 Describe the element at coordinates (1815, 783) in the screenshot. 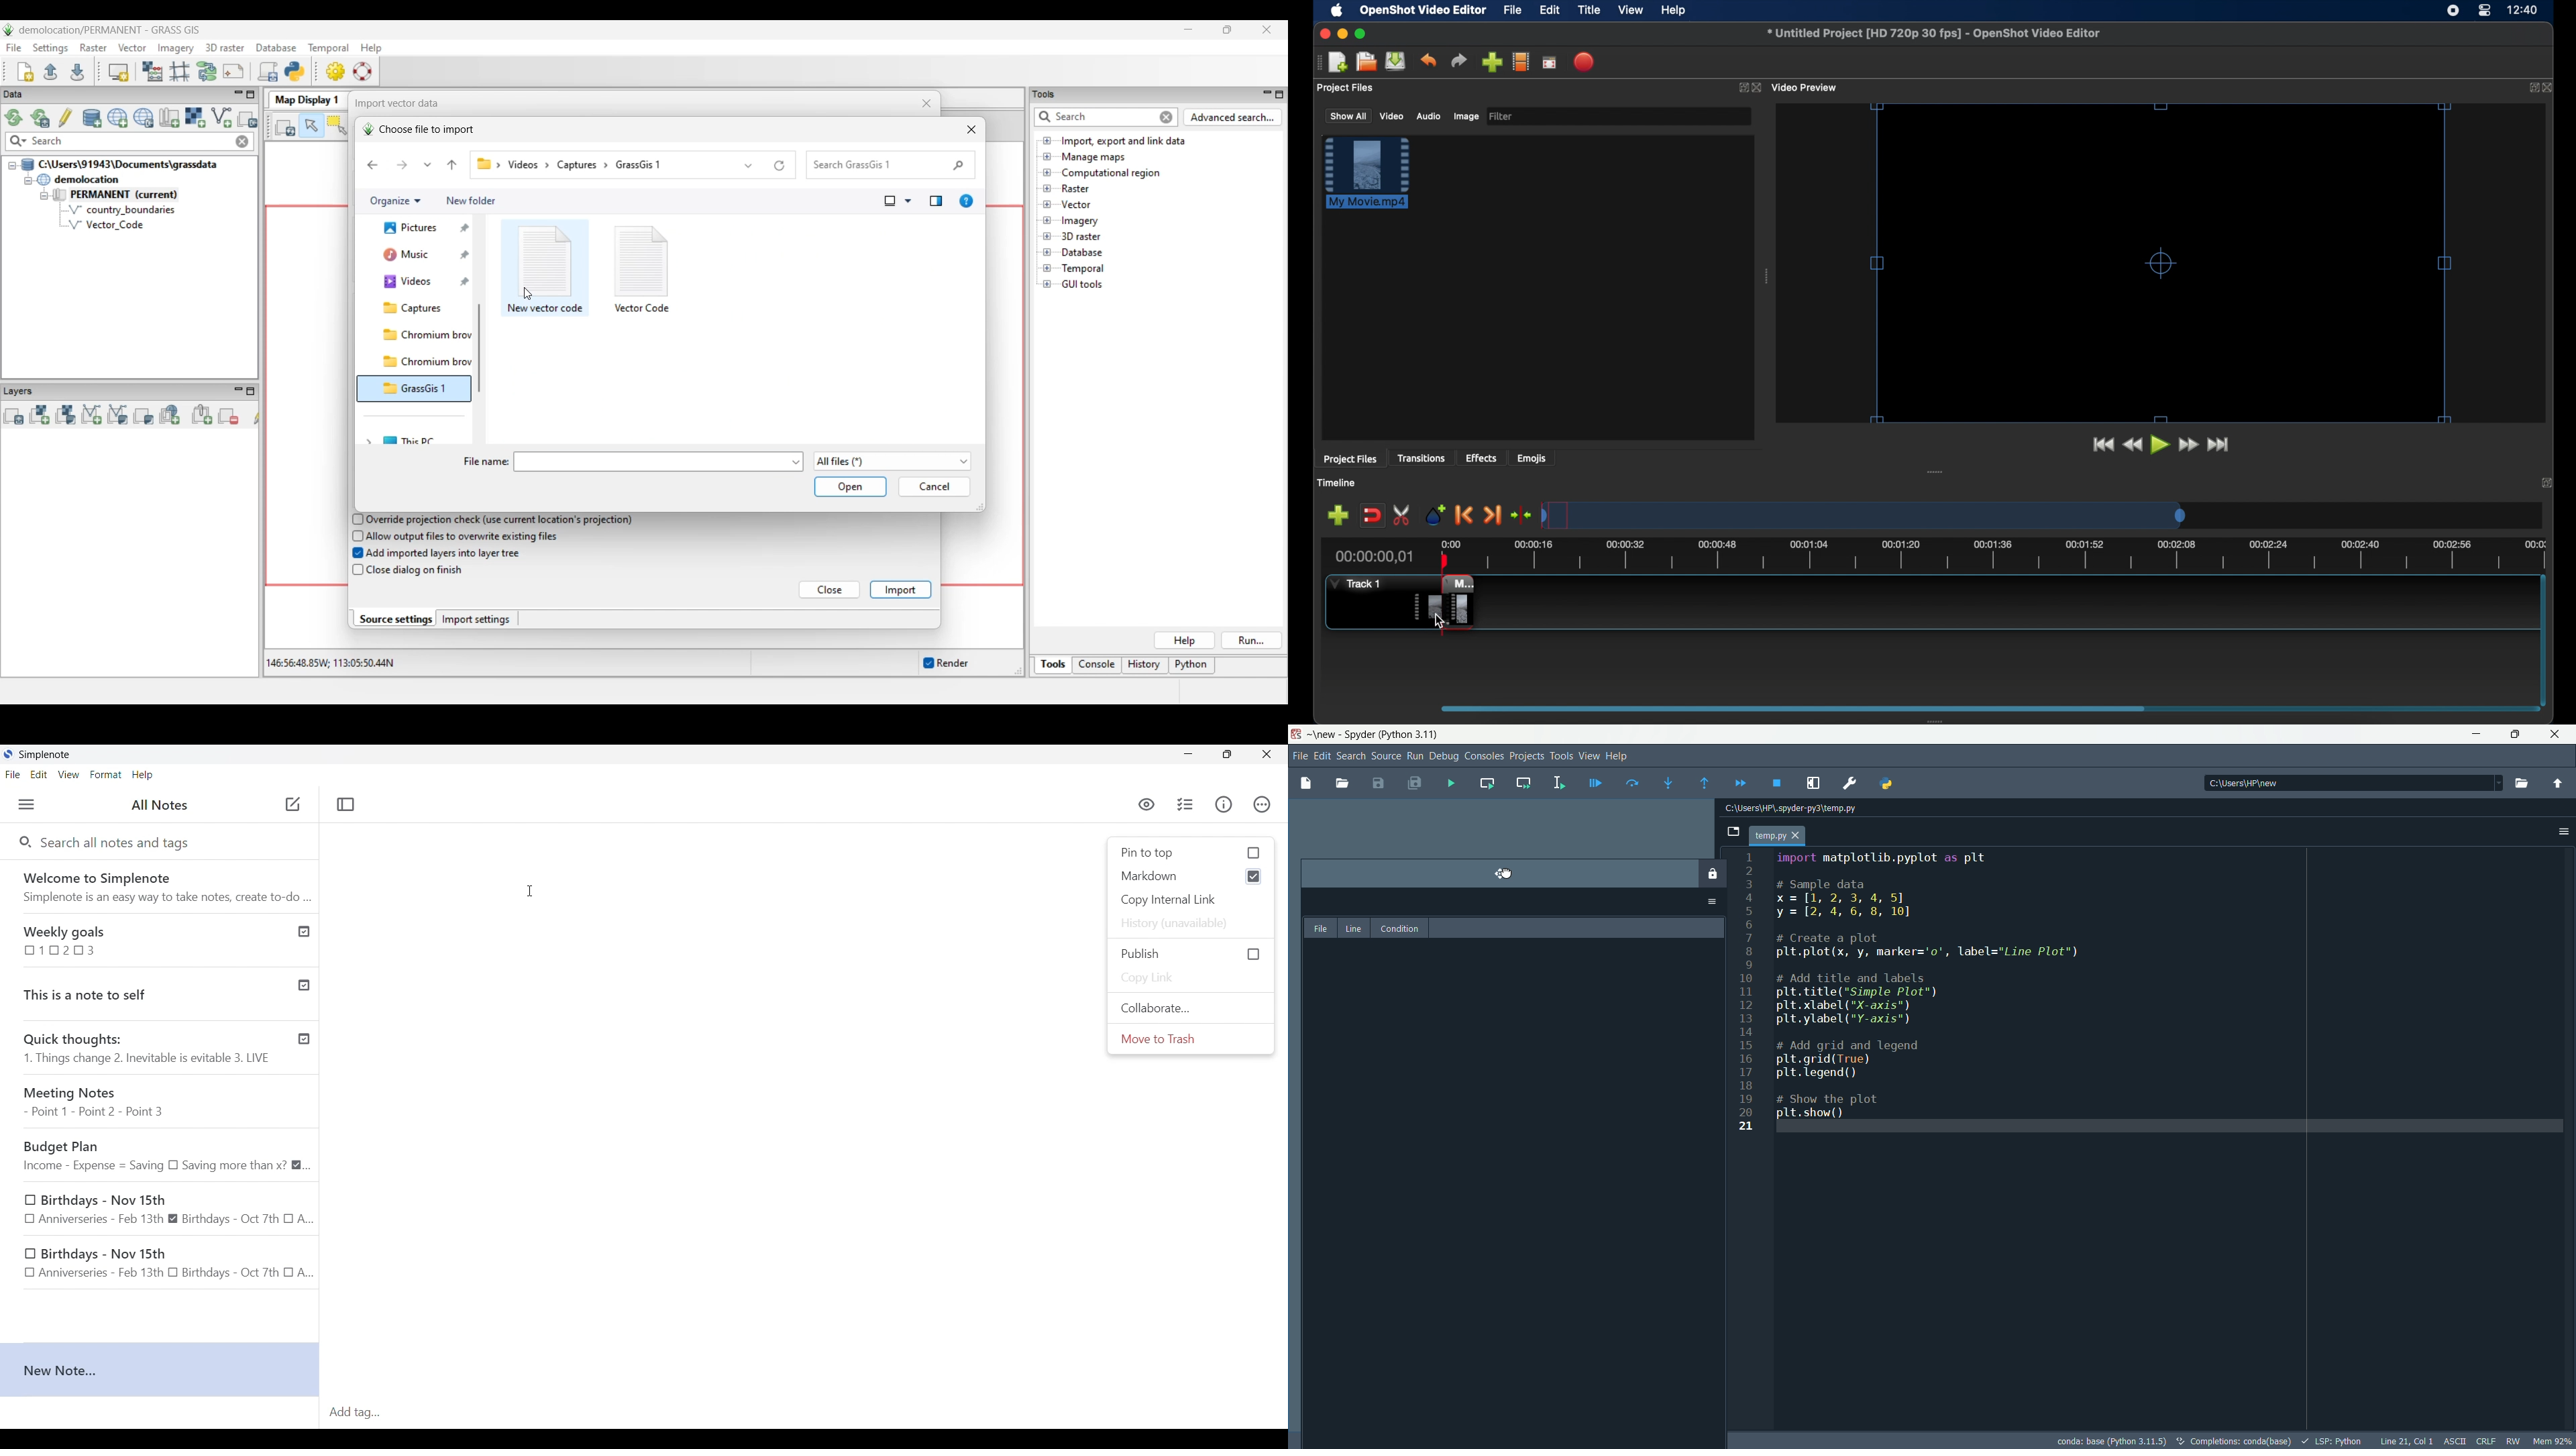

I see `maximize current pane` at that location.